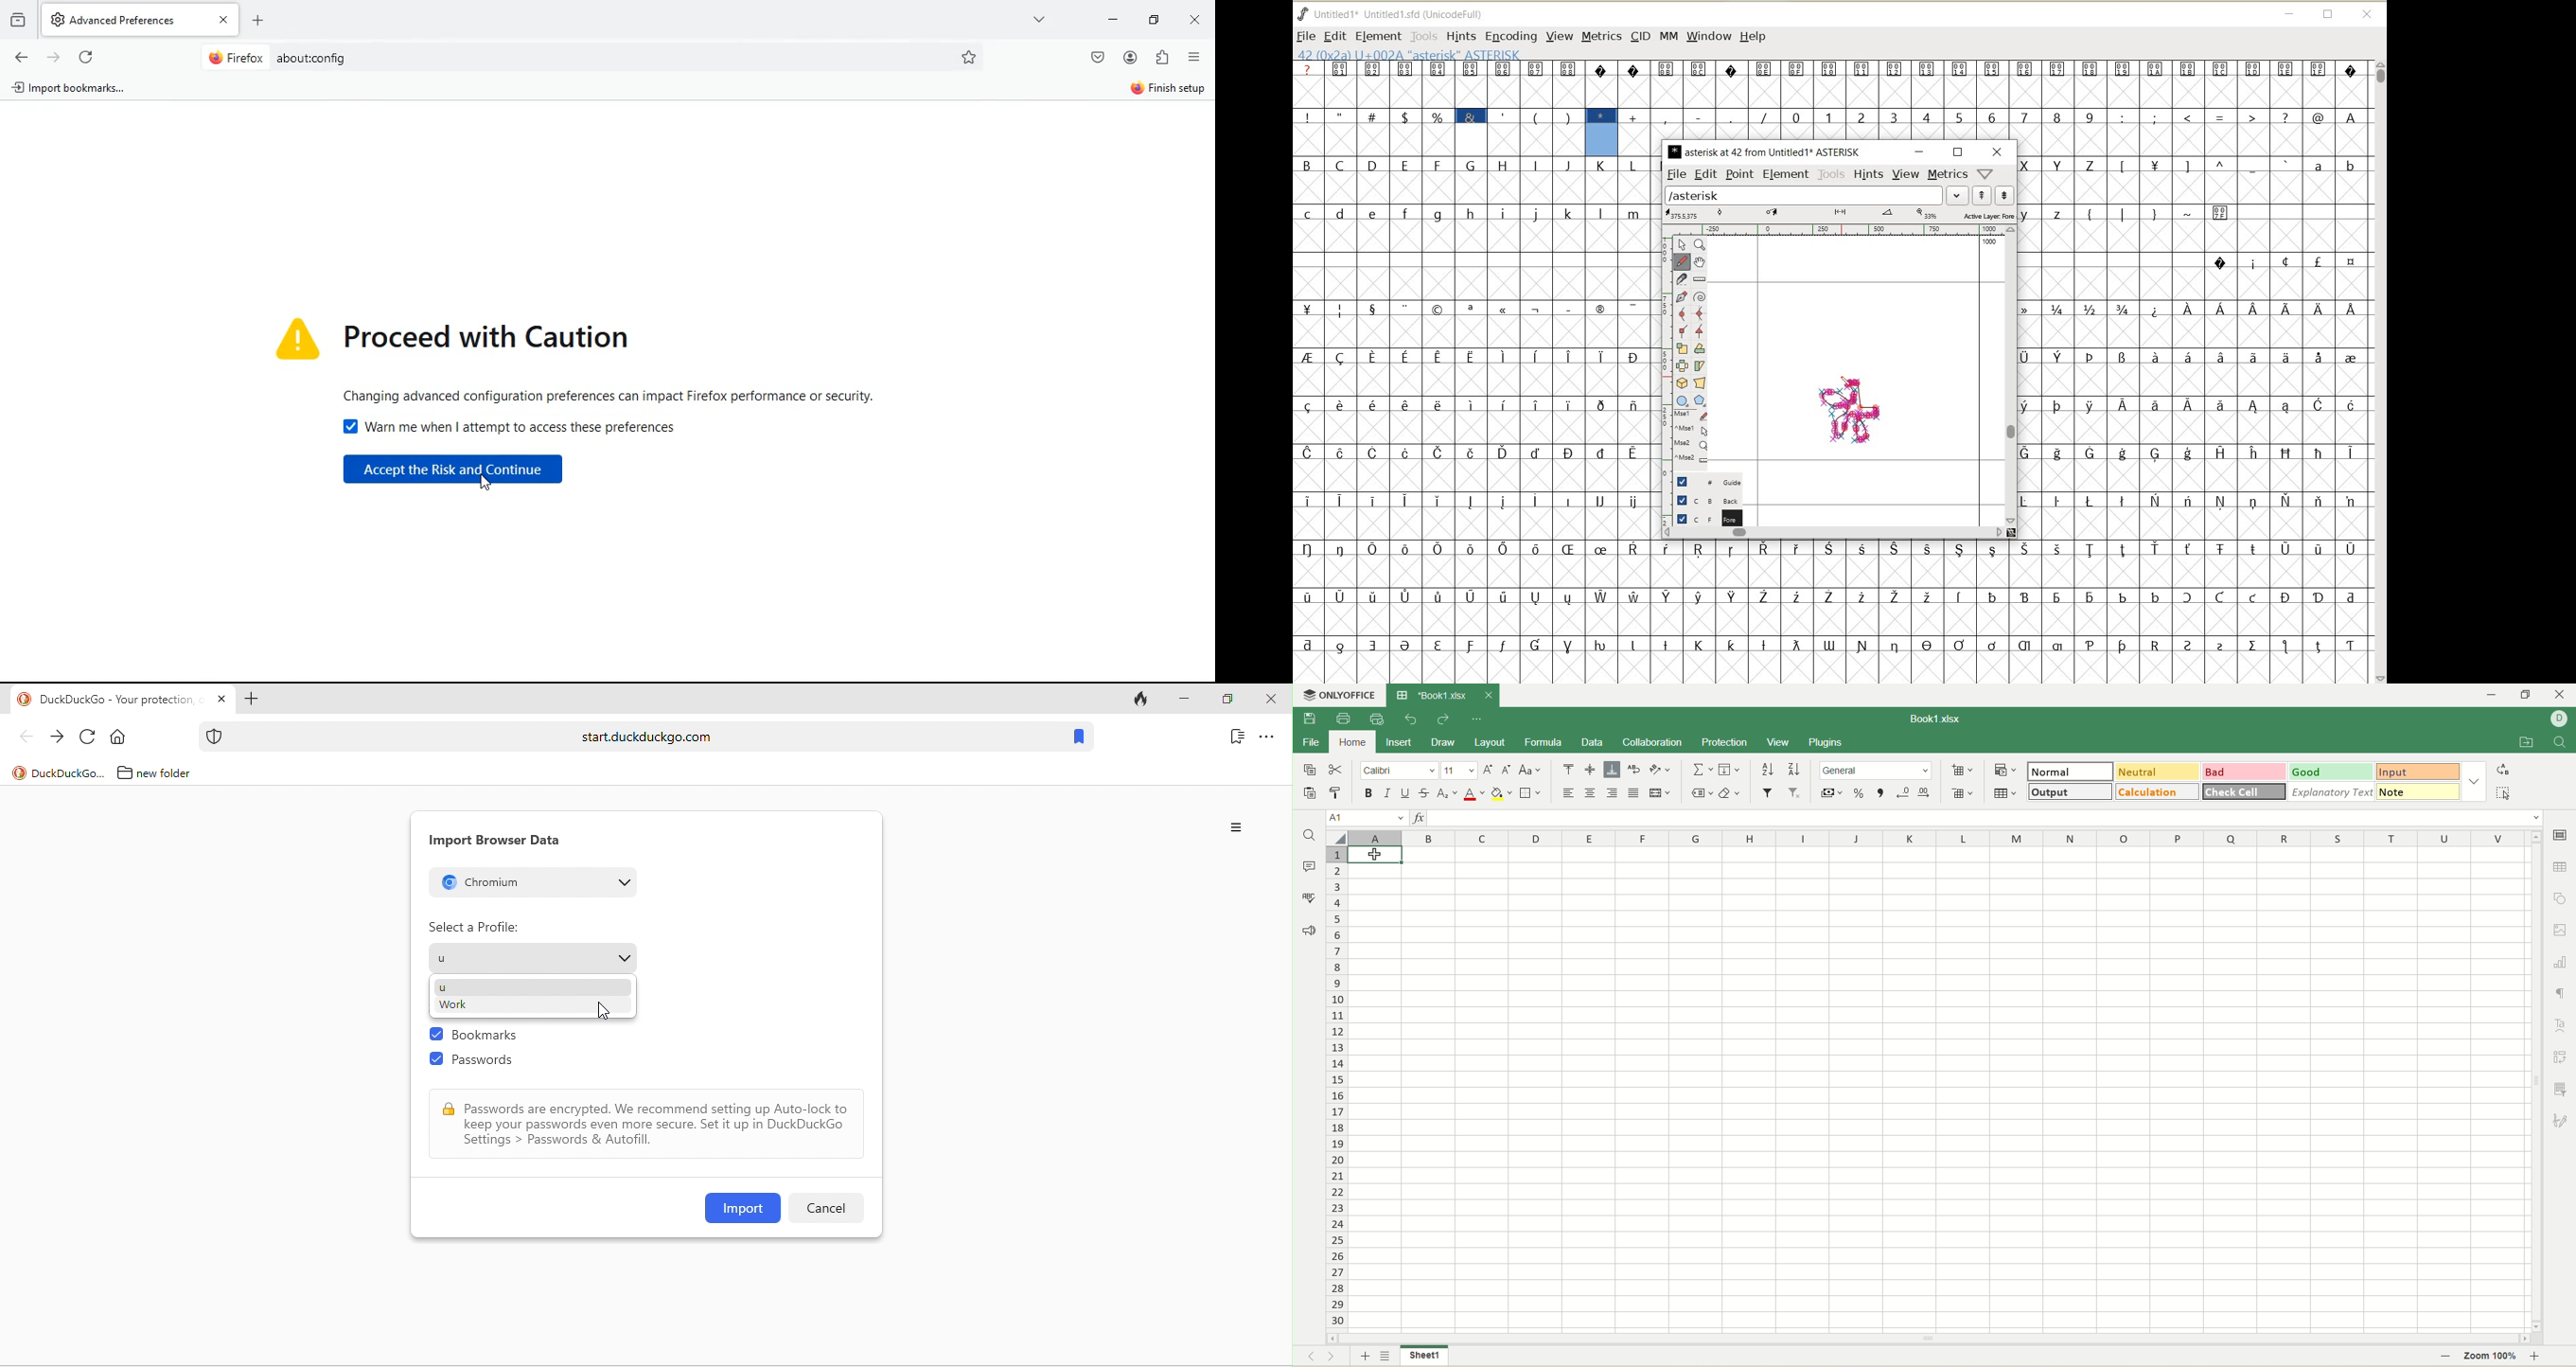 Image resolution: width=2576 pixels, height=1372 pixels. I want to click on paragraph settings, so click(2561, 990).